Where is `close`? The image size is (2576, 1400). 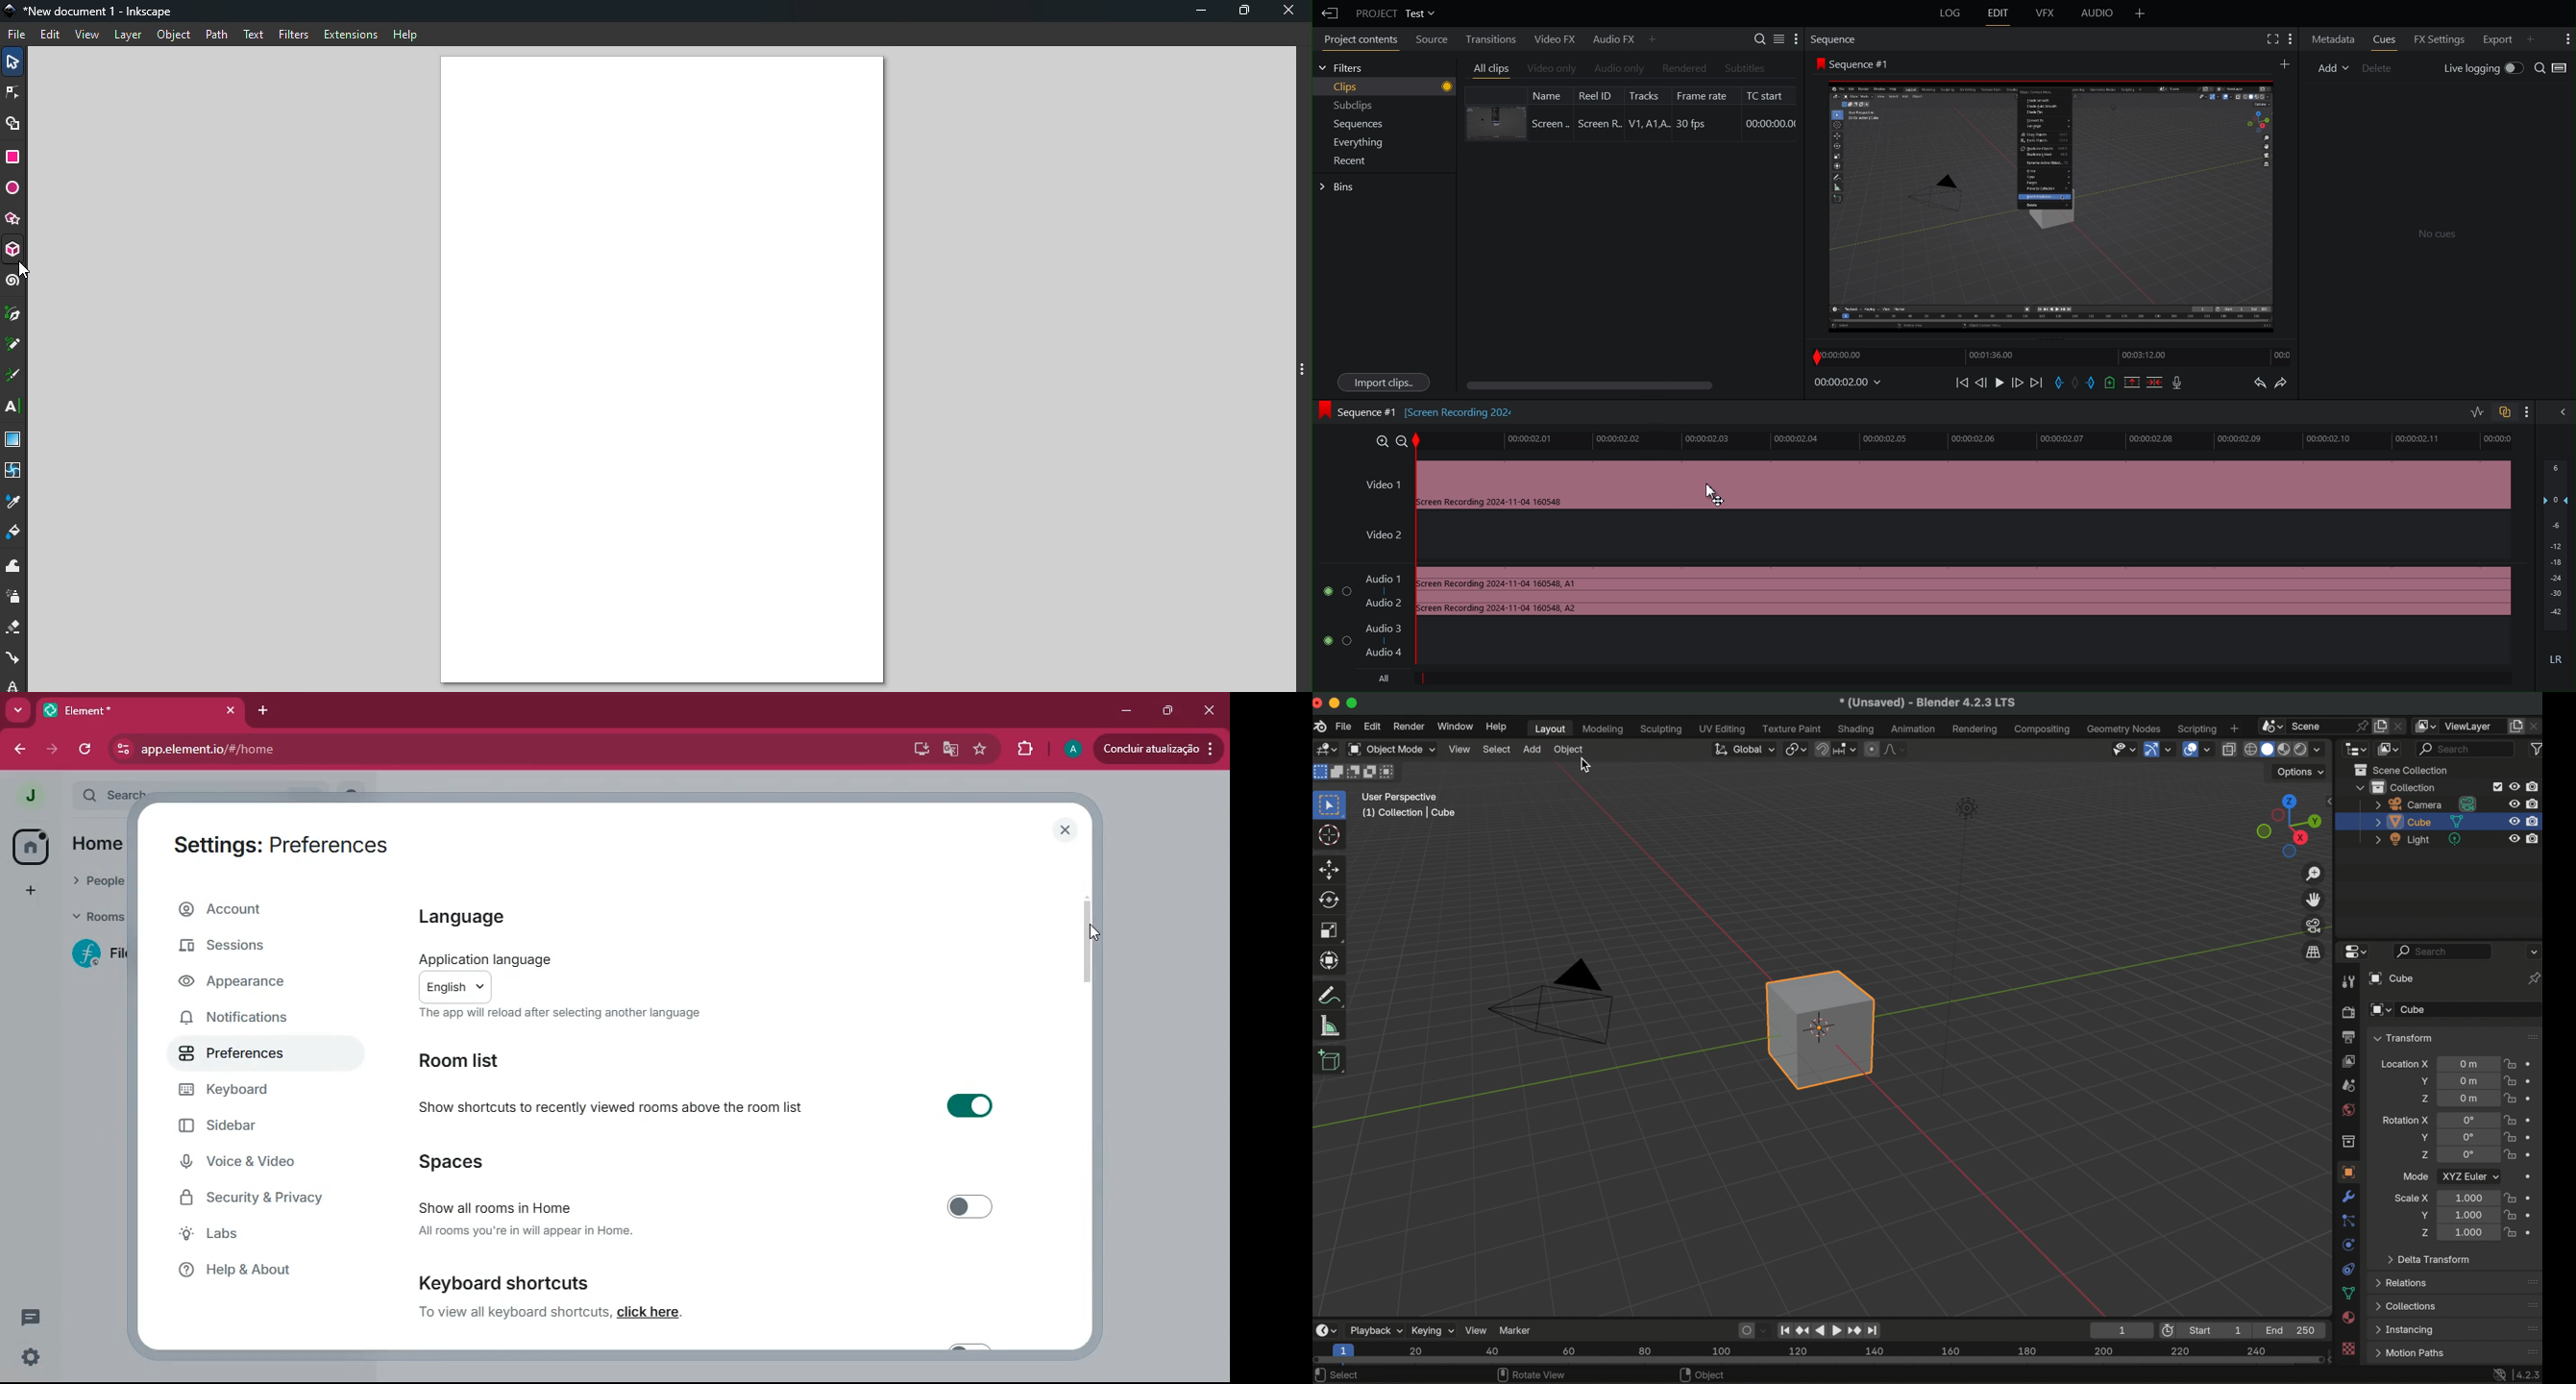 close is located at coordinates (1320, 704).